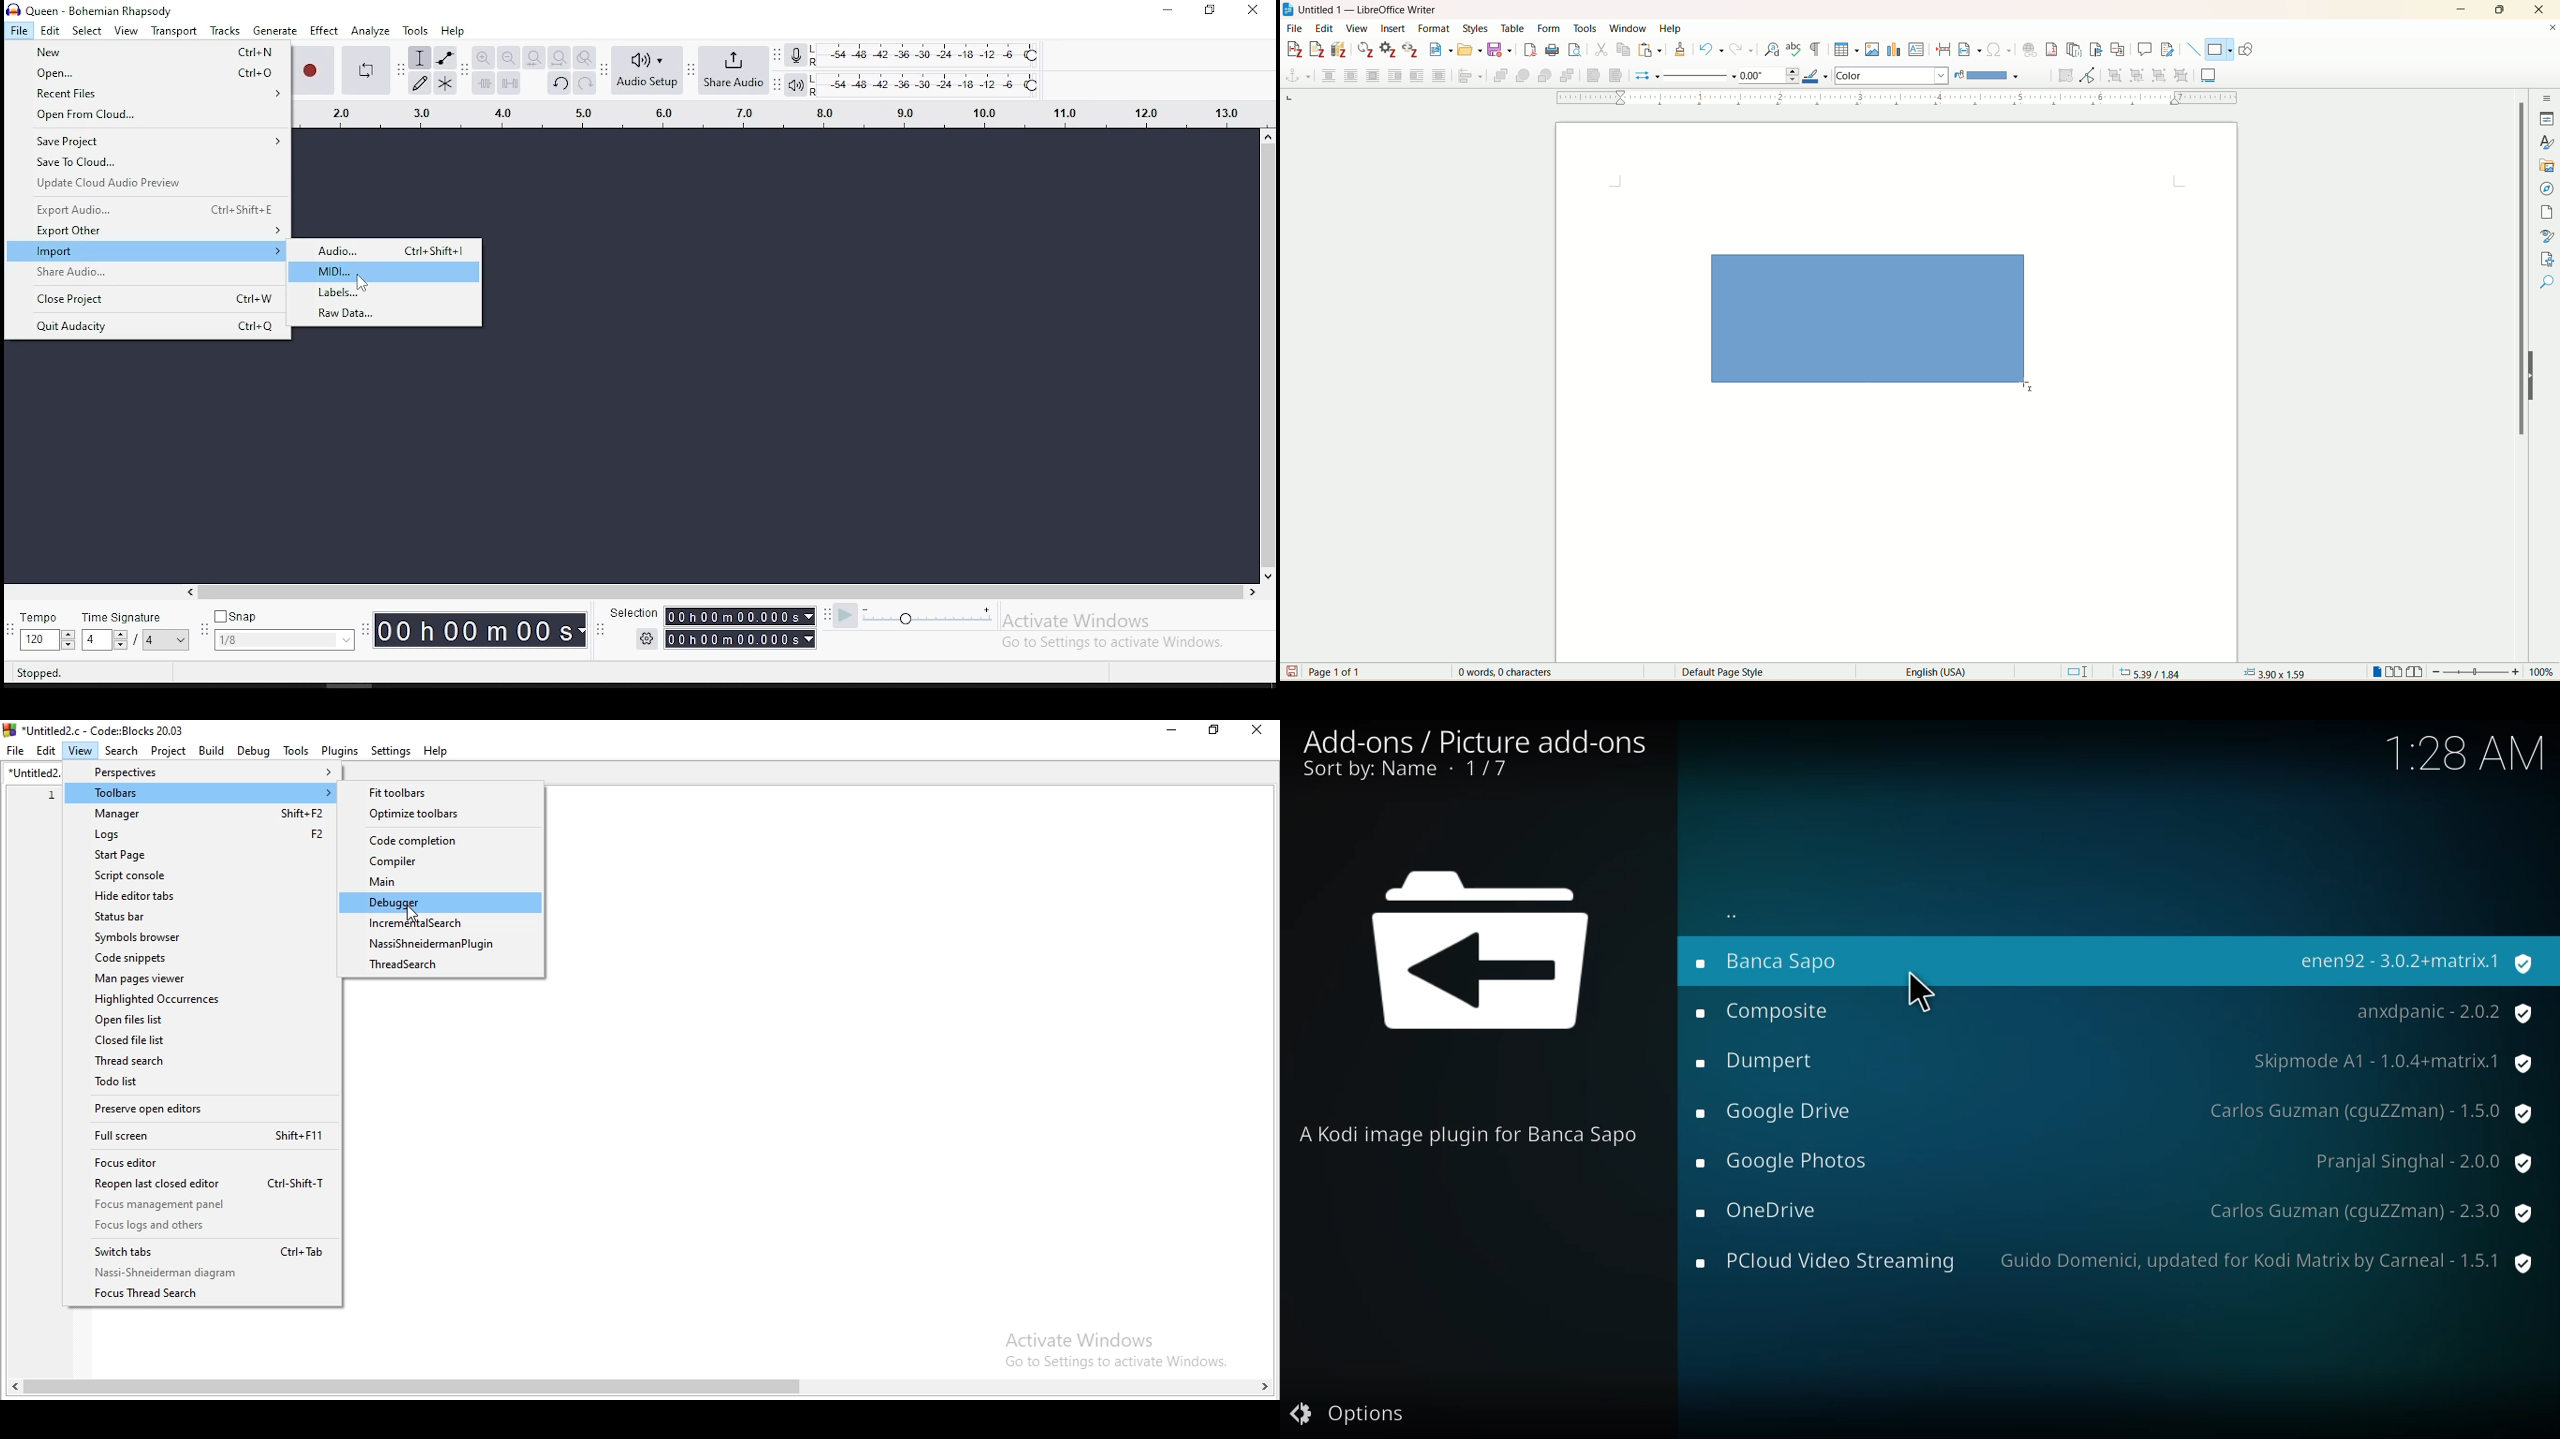 The height and width of the screenshot is (1456, 2576). I want to click on Main, so click(441, 882).